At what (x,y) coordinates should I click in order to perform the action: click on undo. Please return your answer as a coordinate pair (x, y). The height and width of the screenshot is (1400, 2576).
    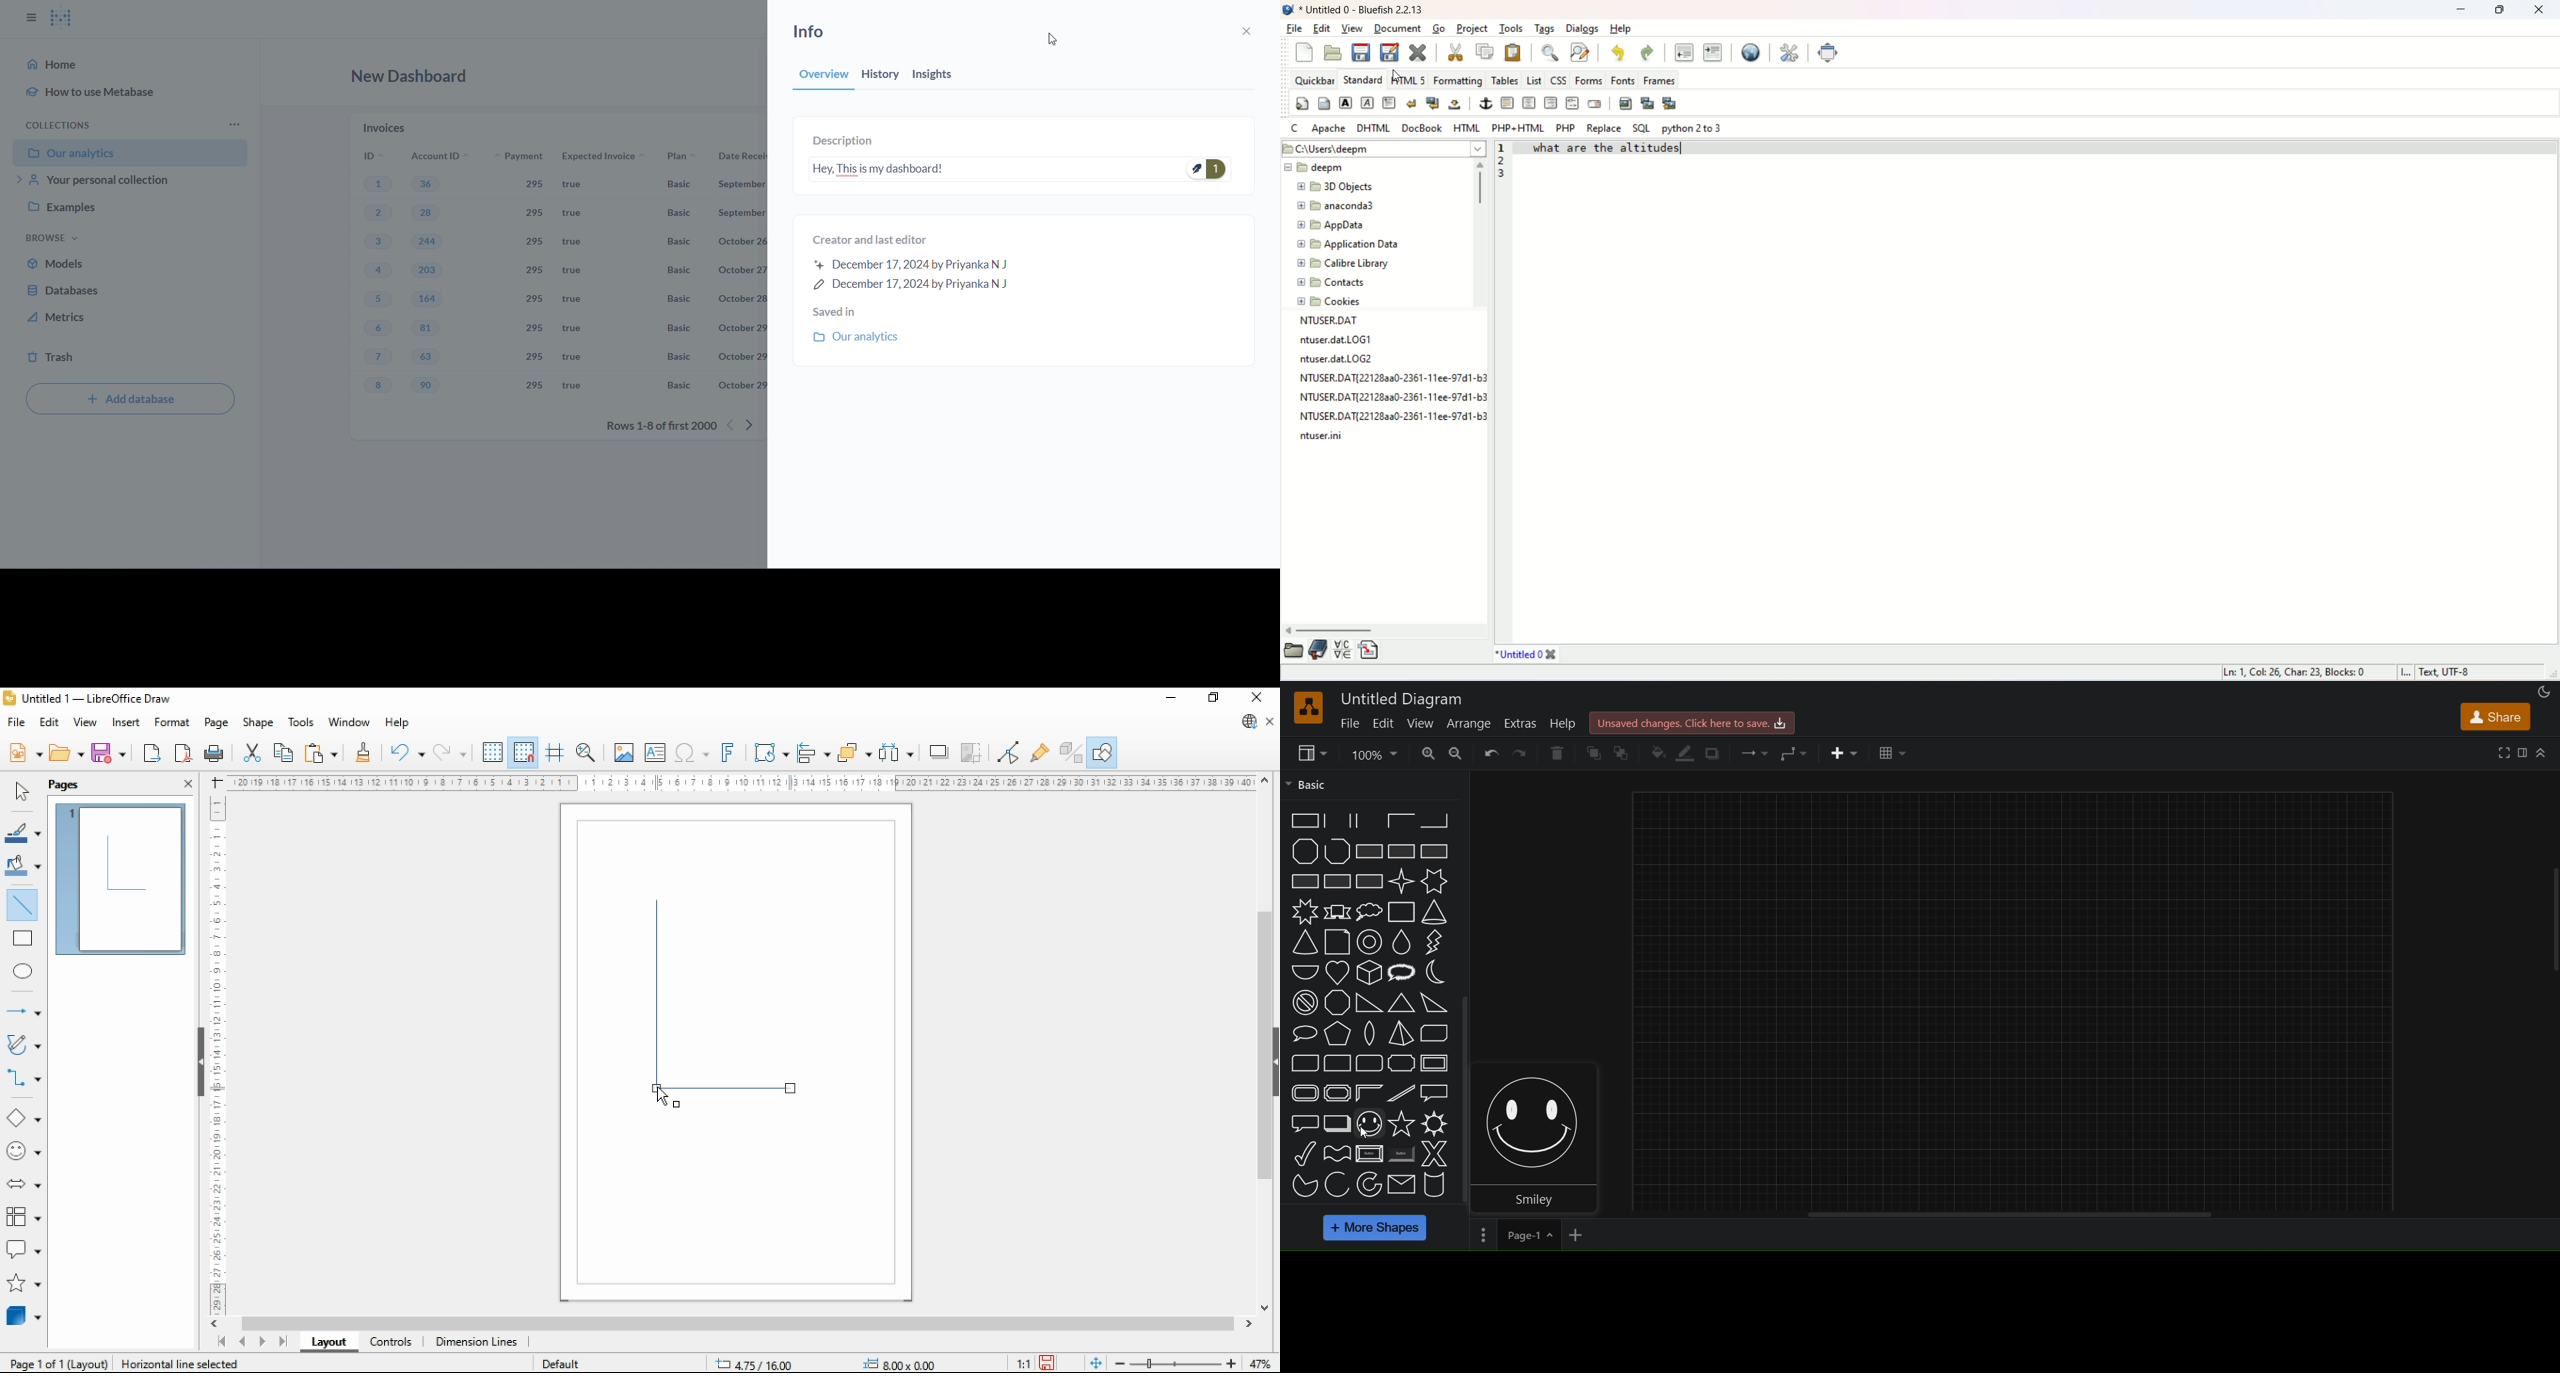
    Looking at the image, I should click on (406, 753).